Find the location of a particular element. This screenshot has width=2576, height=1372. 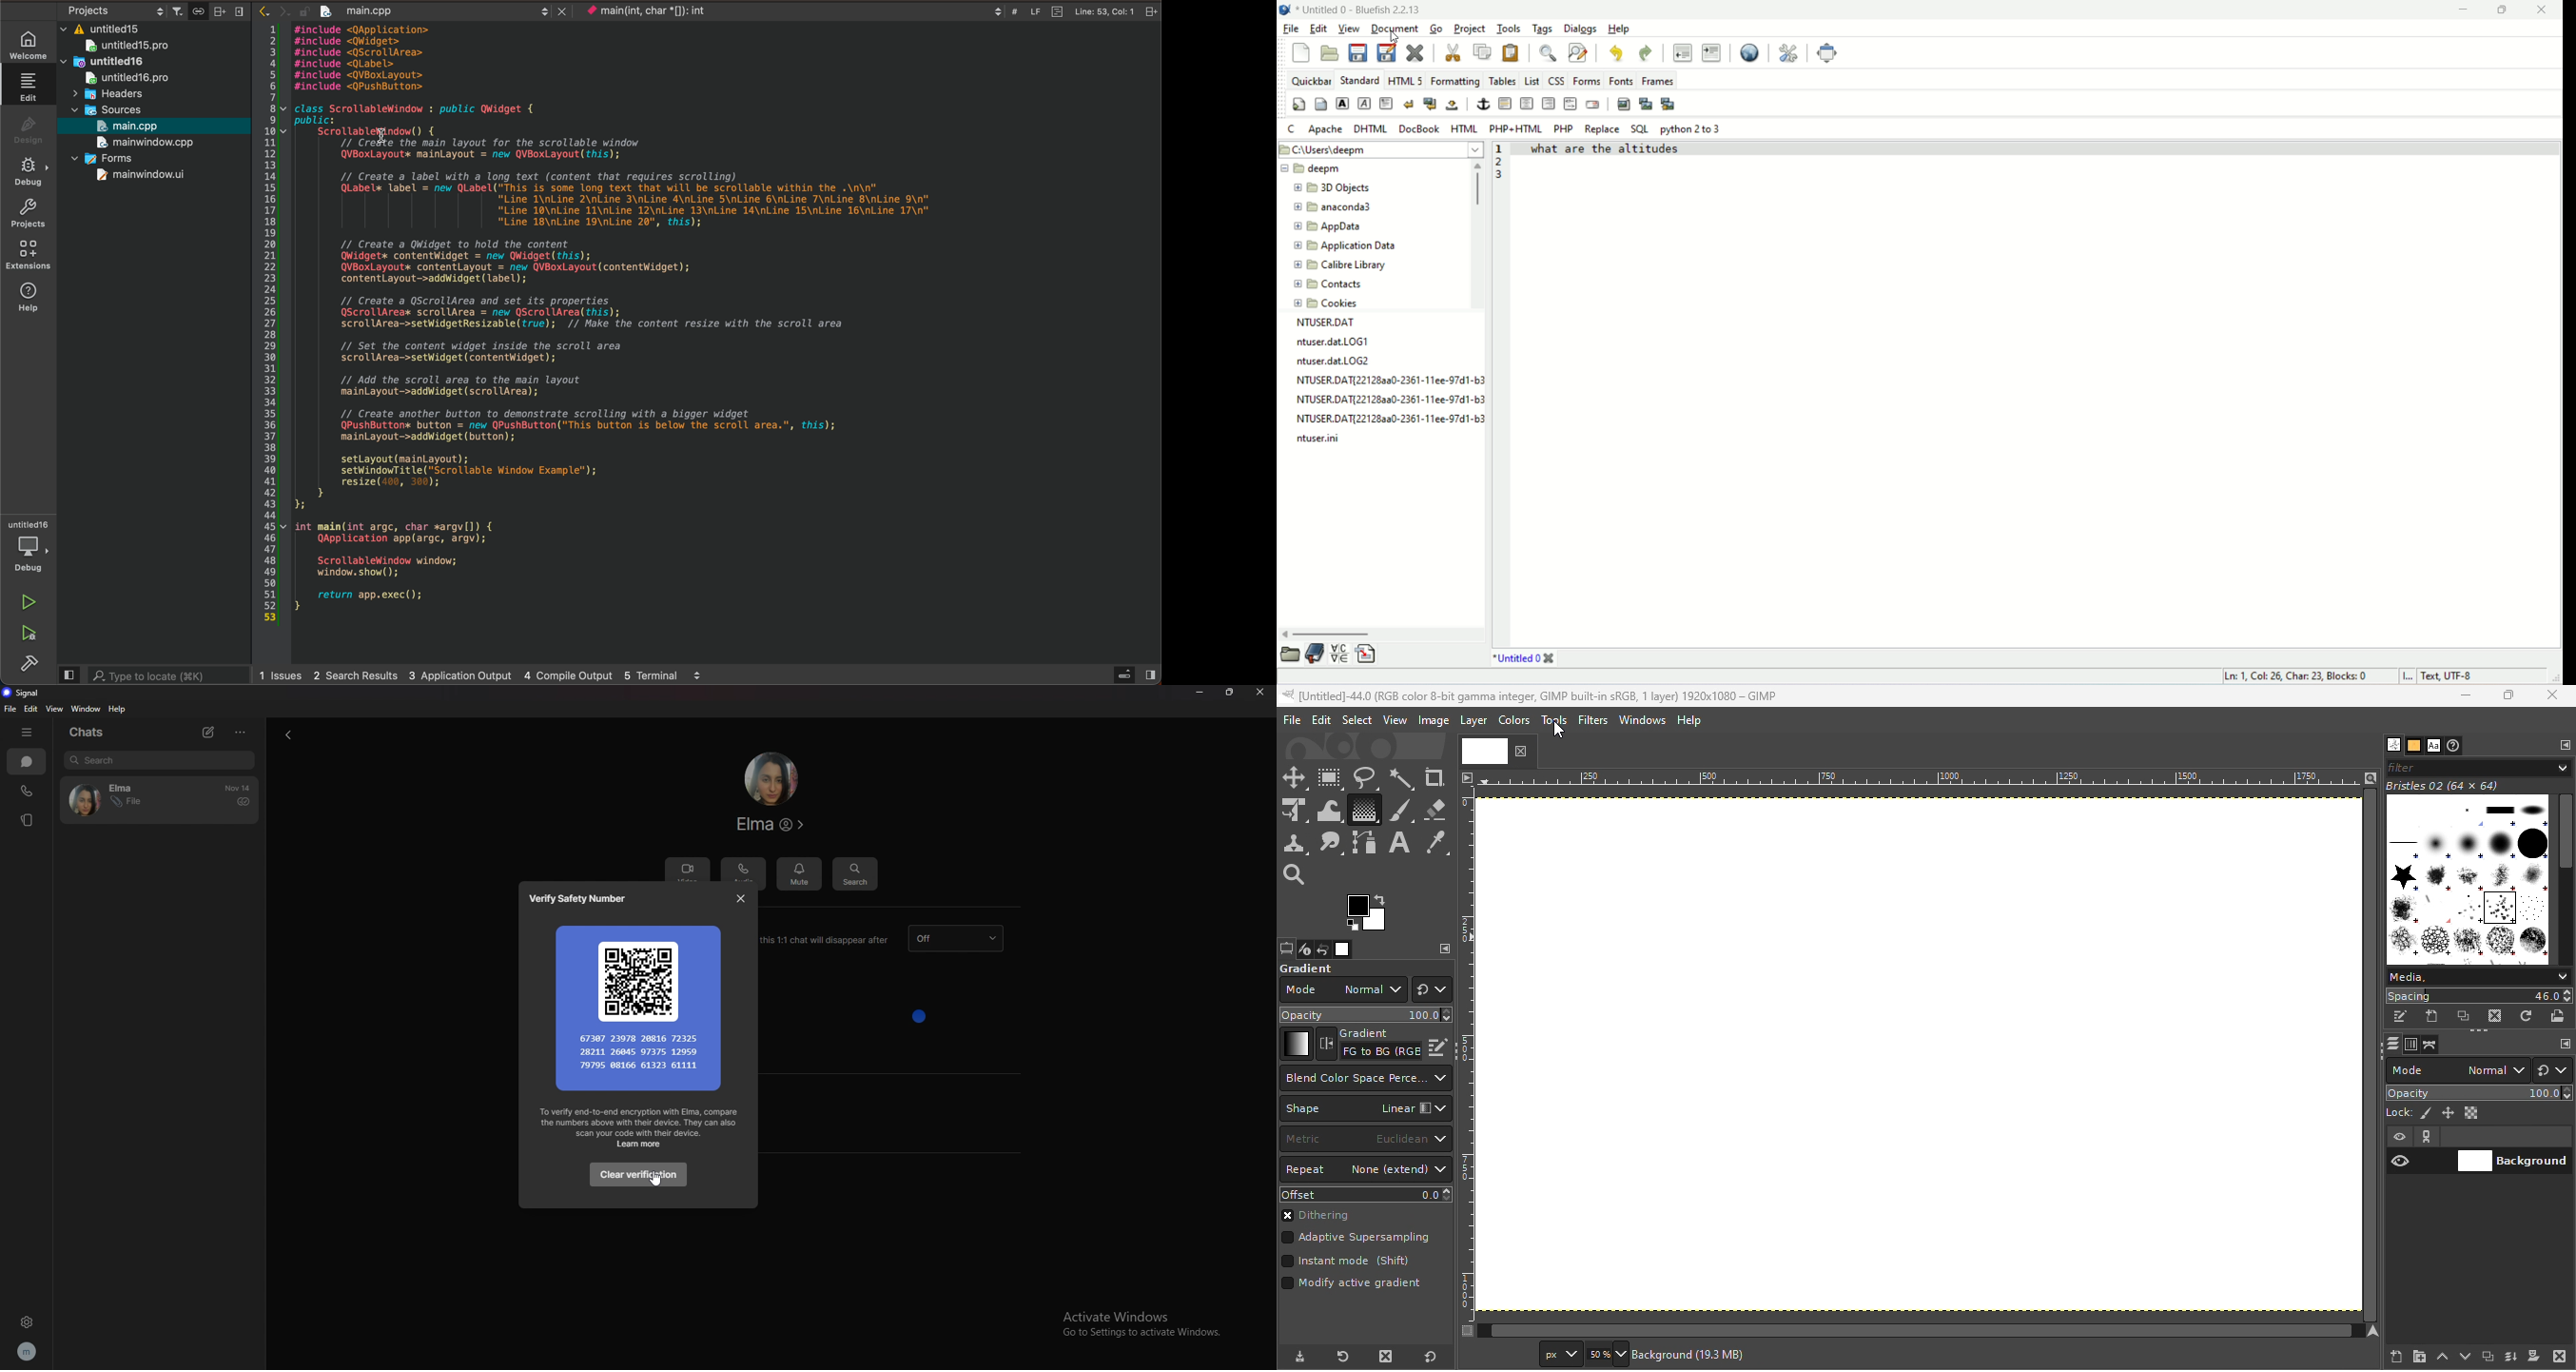

Background is located at coordinates (2513, 1159).